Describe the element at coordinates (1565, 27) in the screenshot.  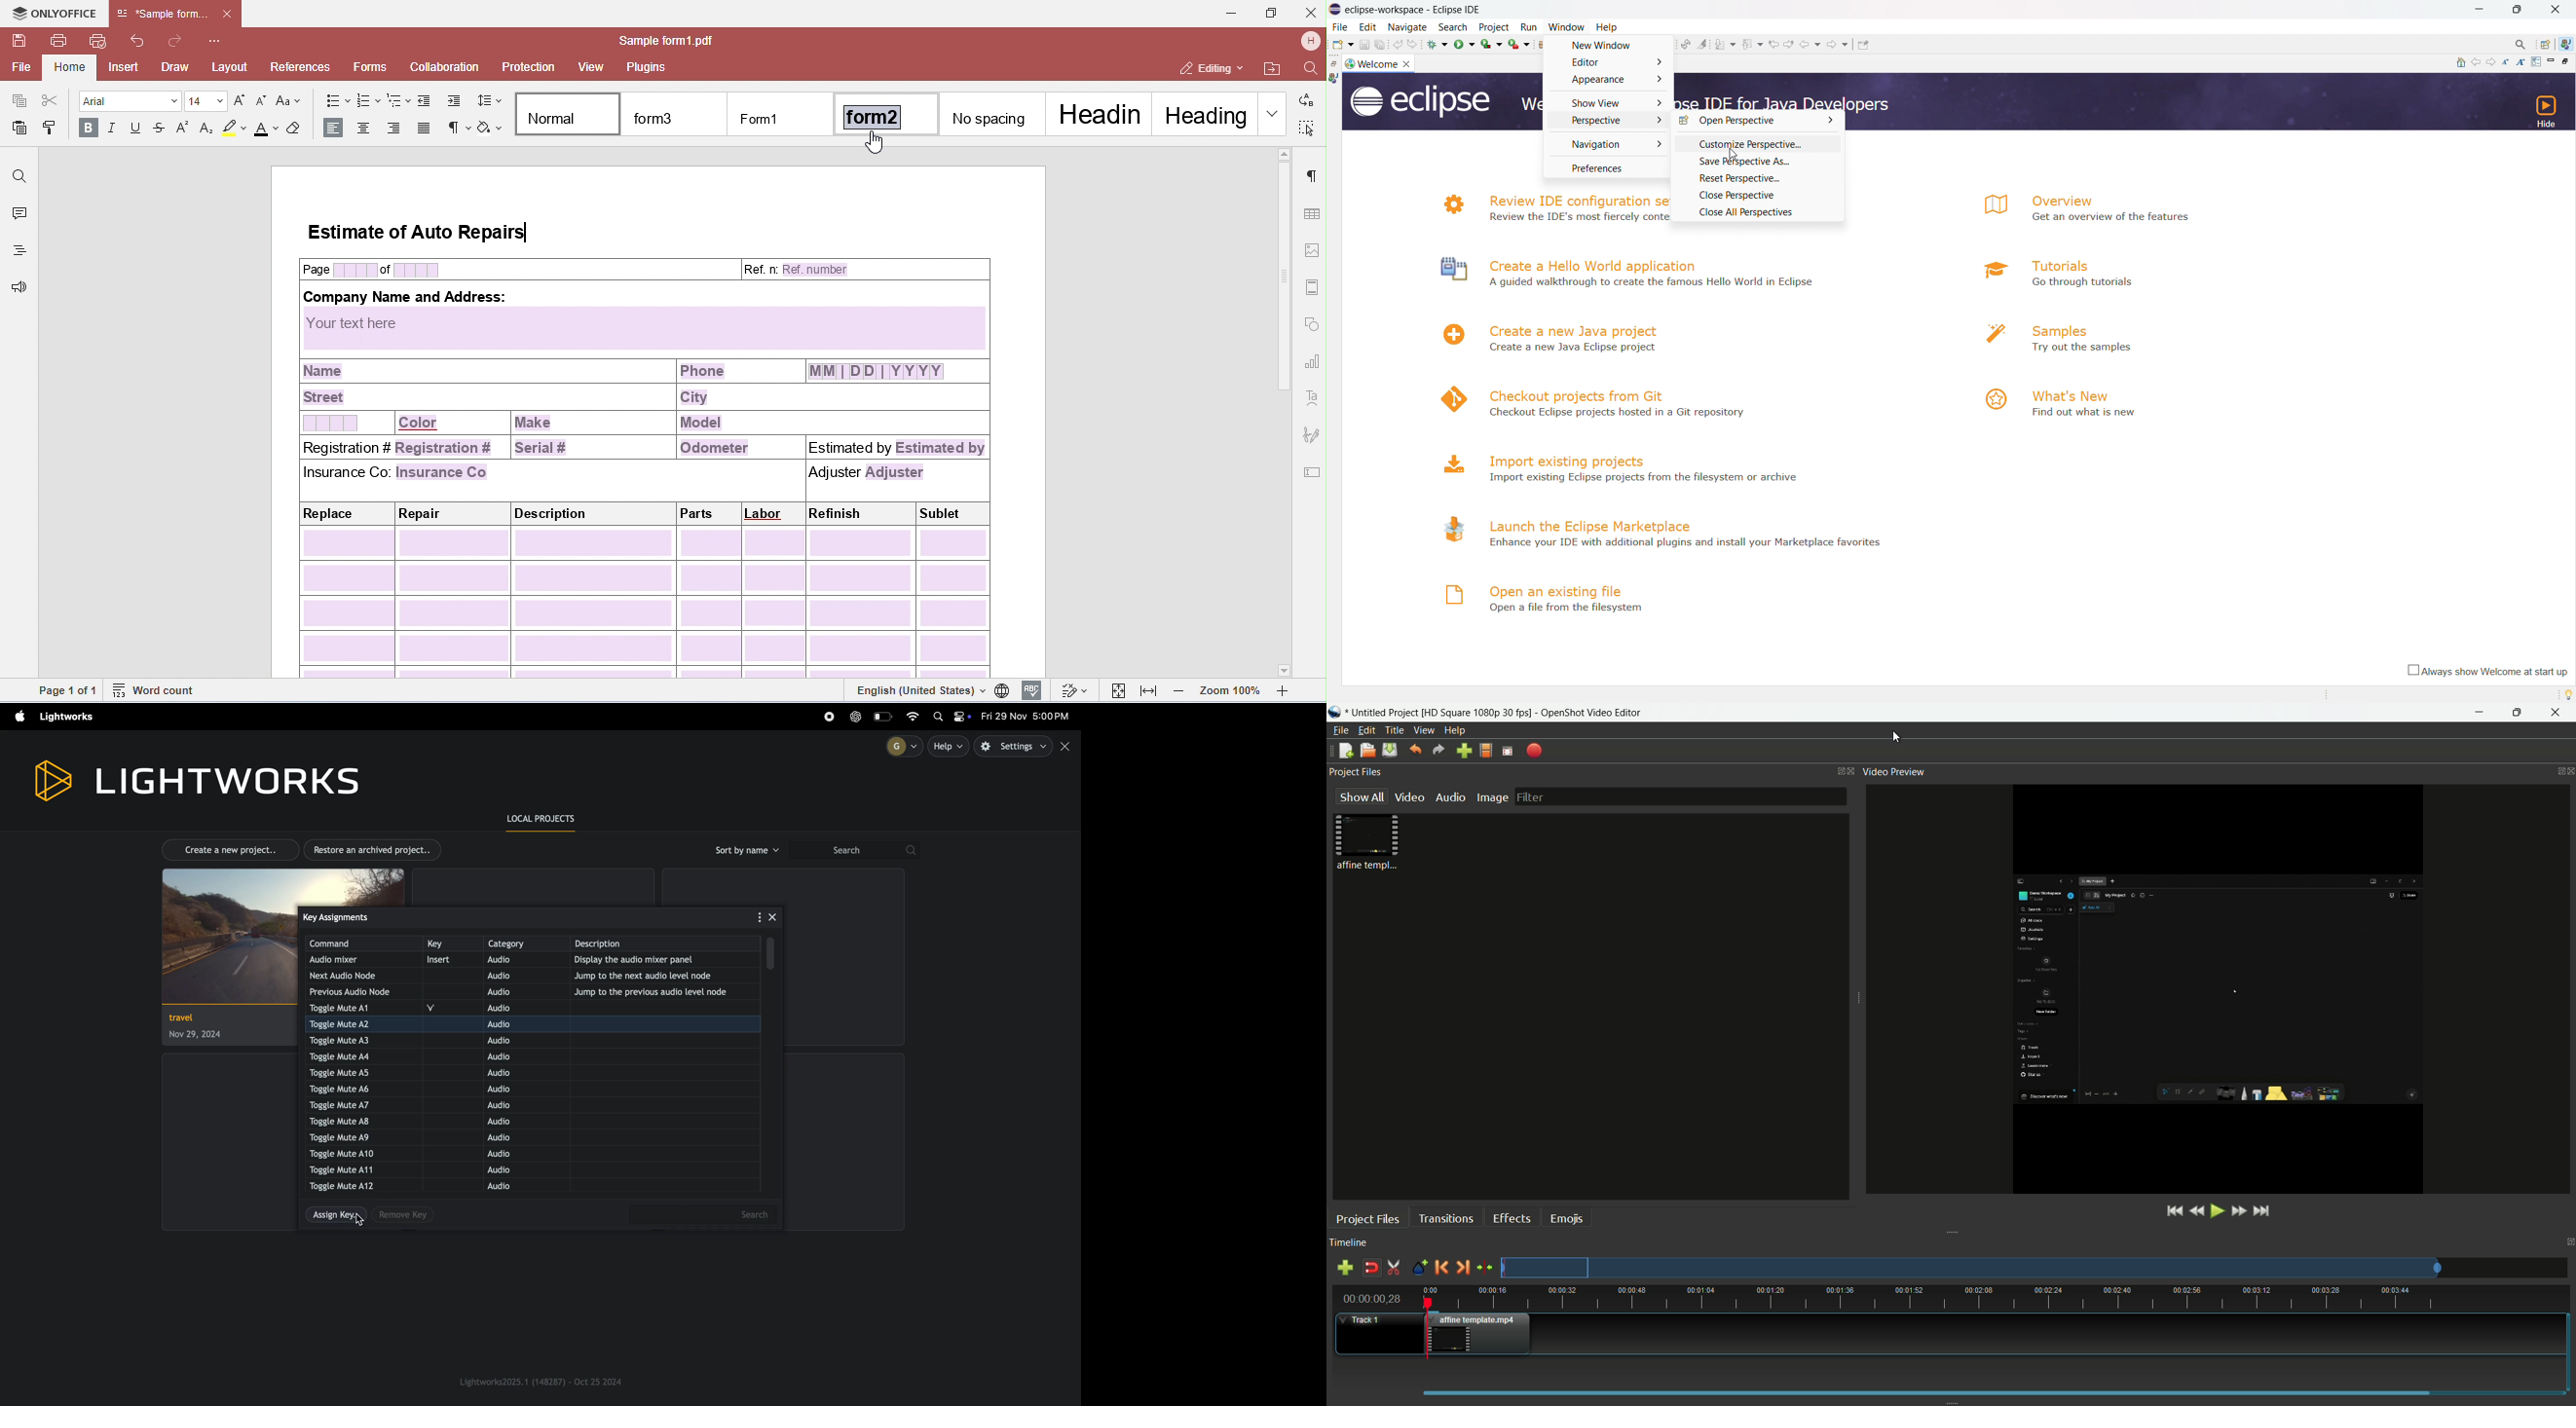
I see `window` at that location.